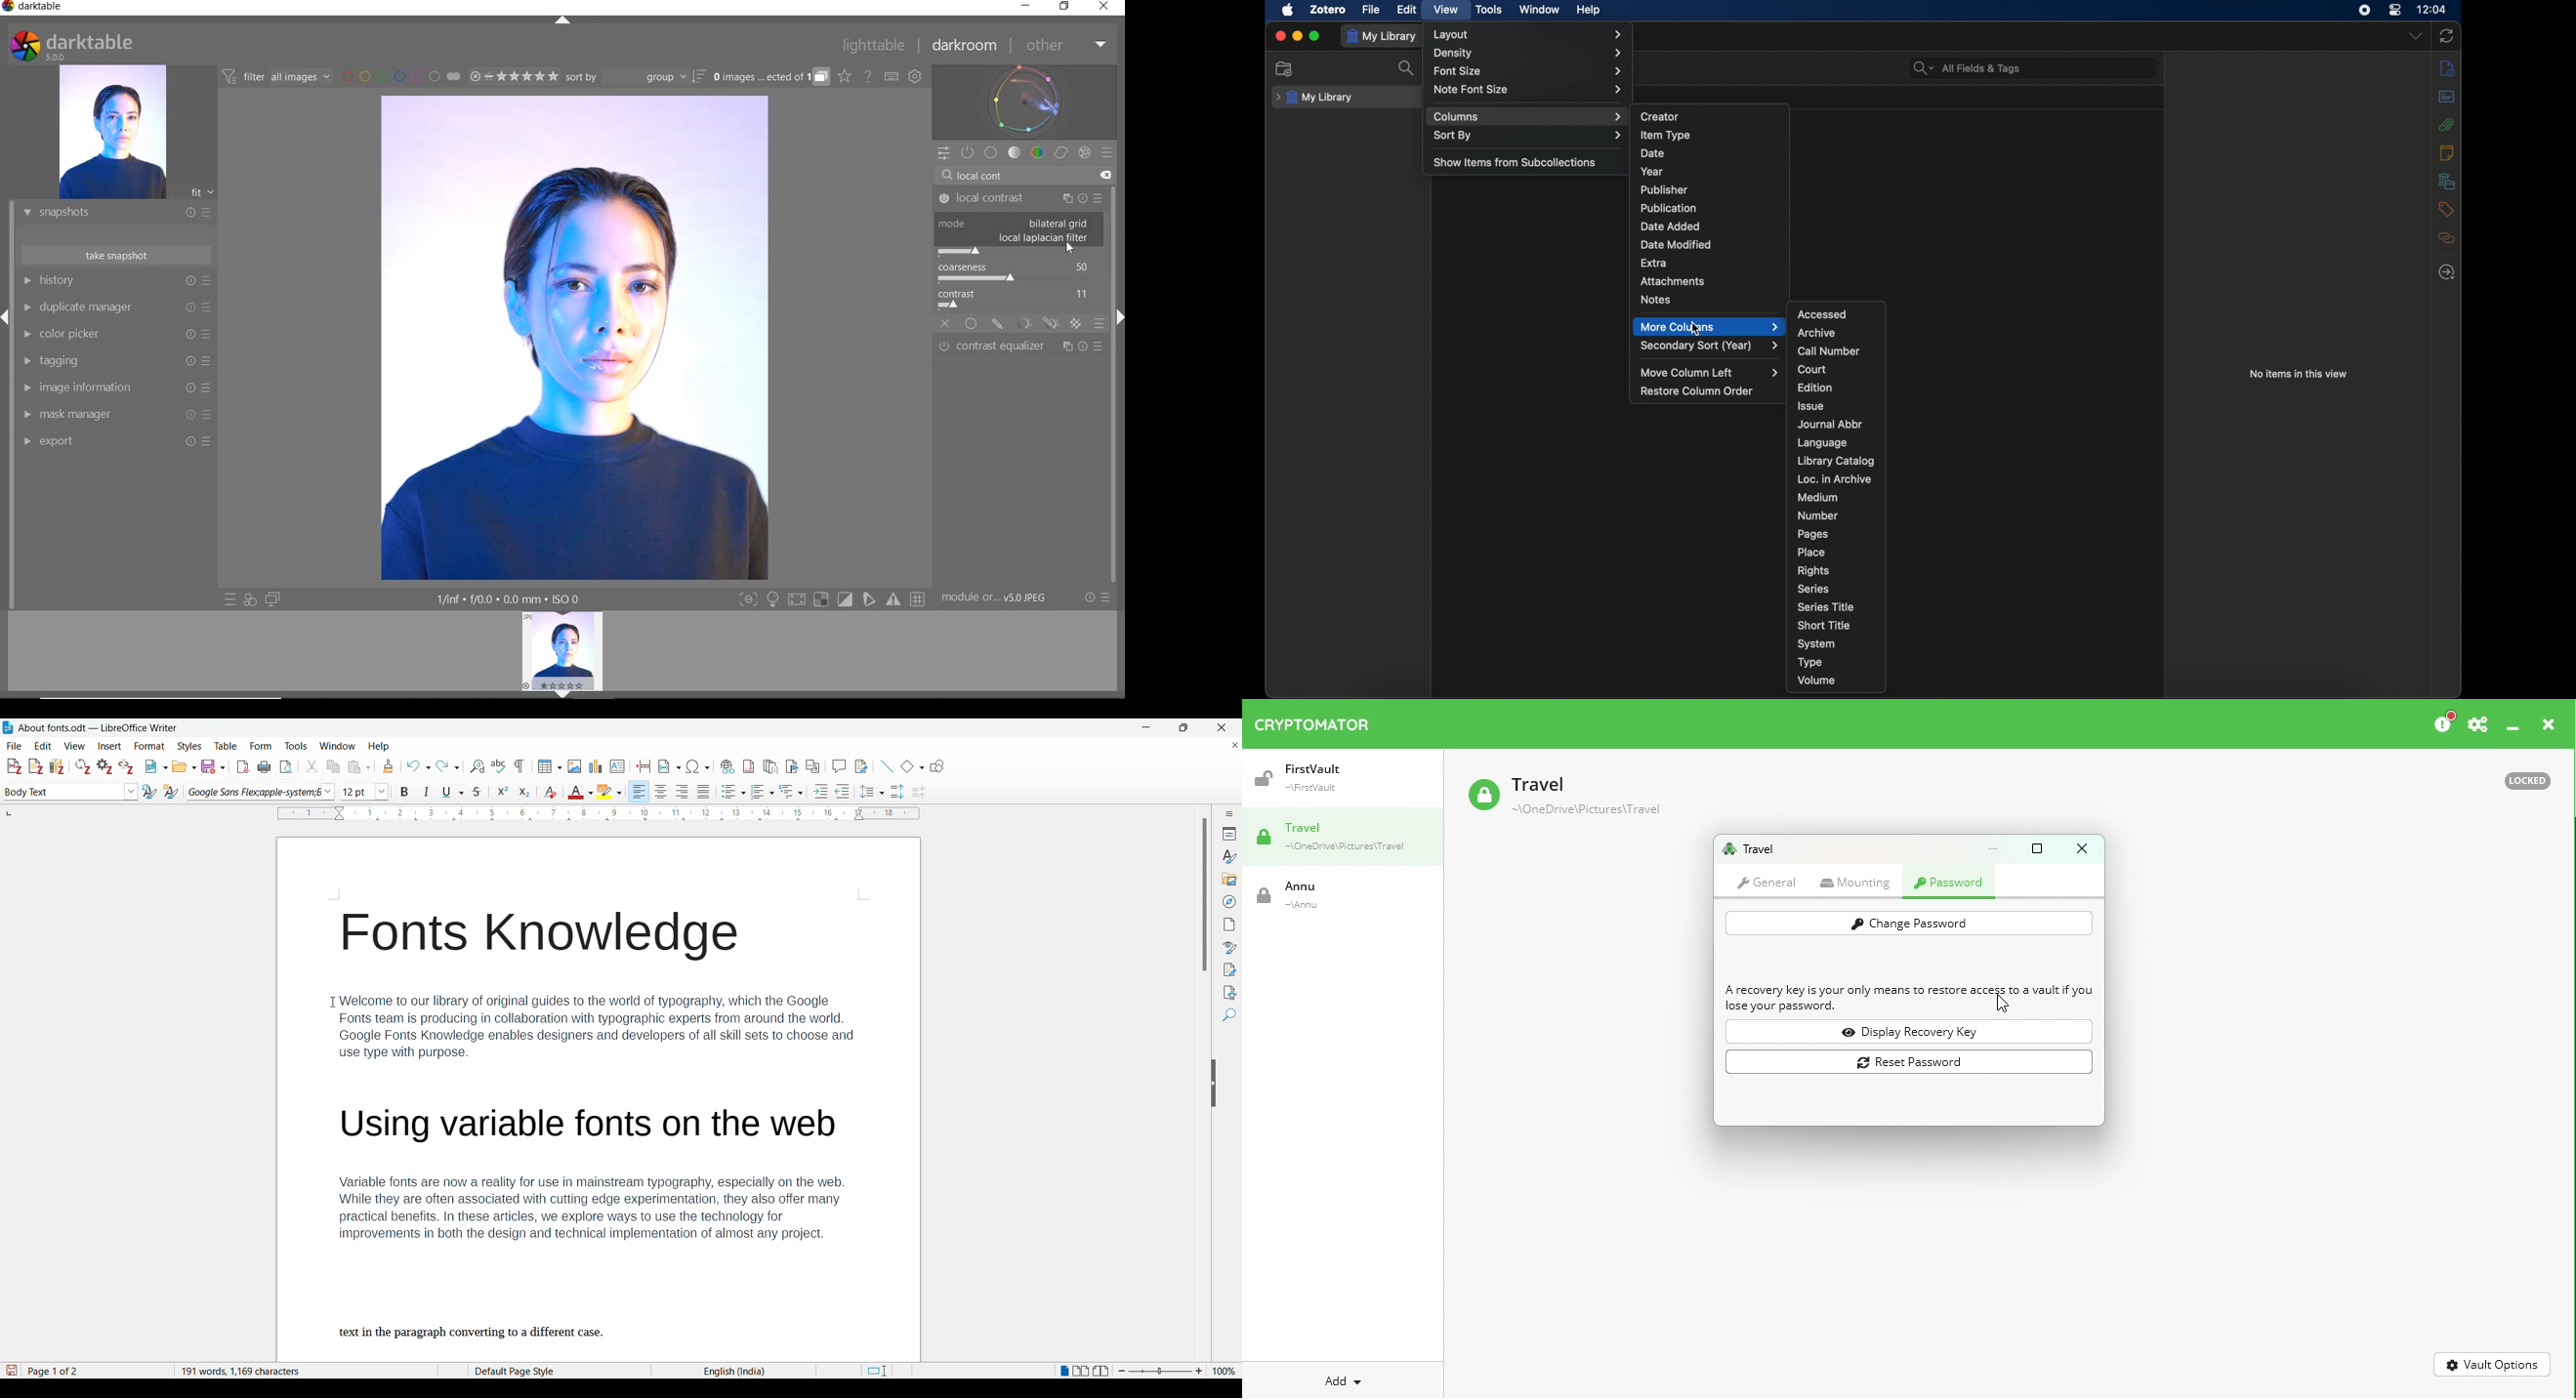 Image resolution: width=2576 pixels, height=1400 pixels. What do you see at coordinates (792, 767) in the screenshot?
I see `Insert bookmark` at bounding box center [792, 767].